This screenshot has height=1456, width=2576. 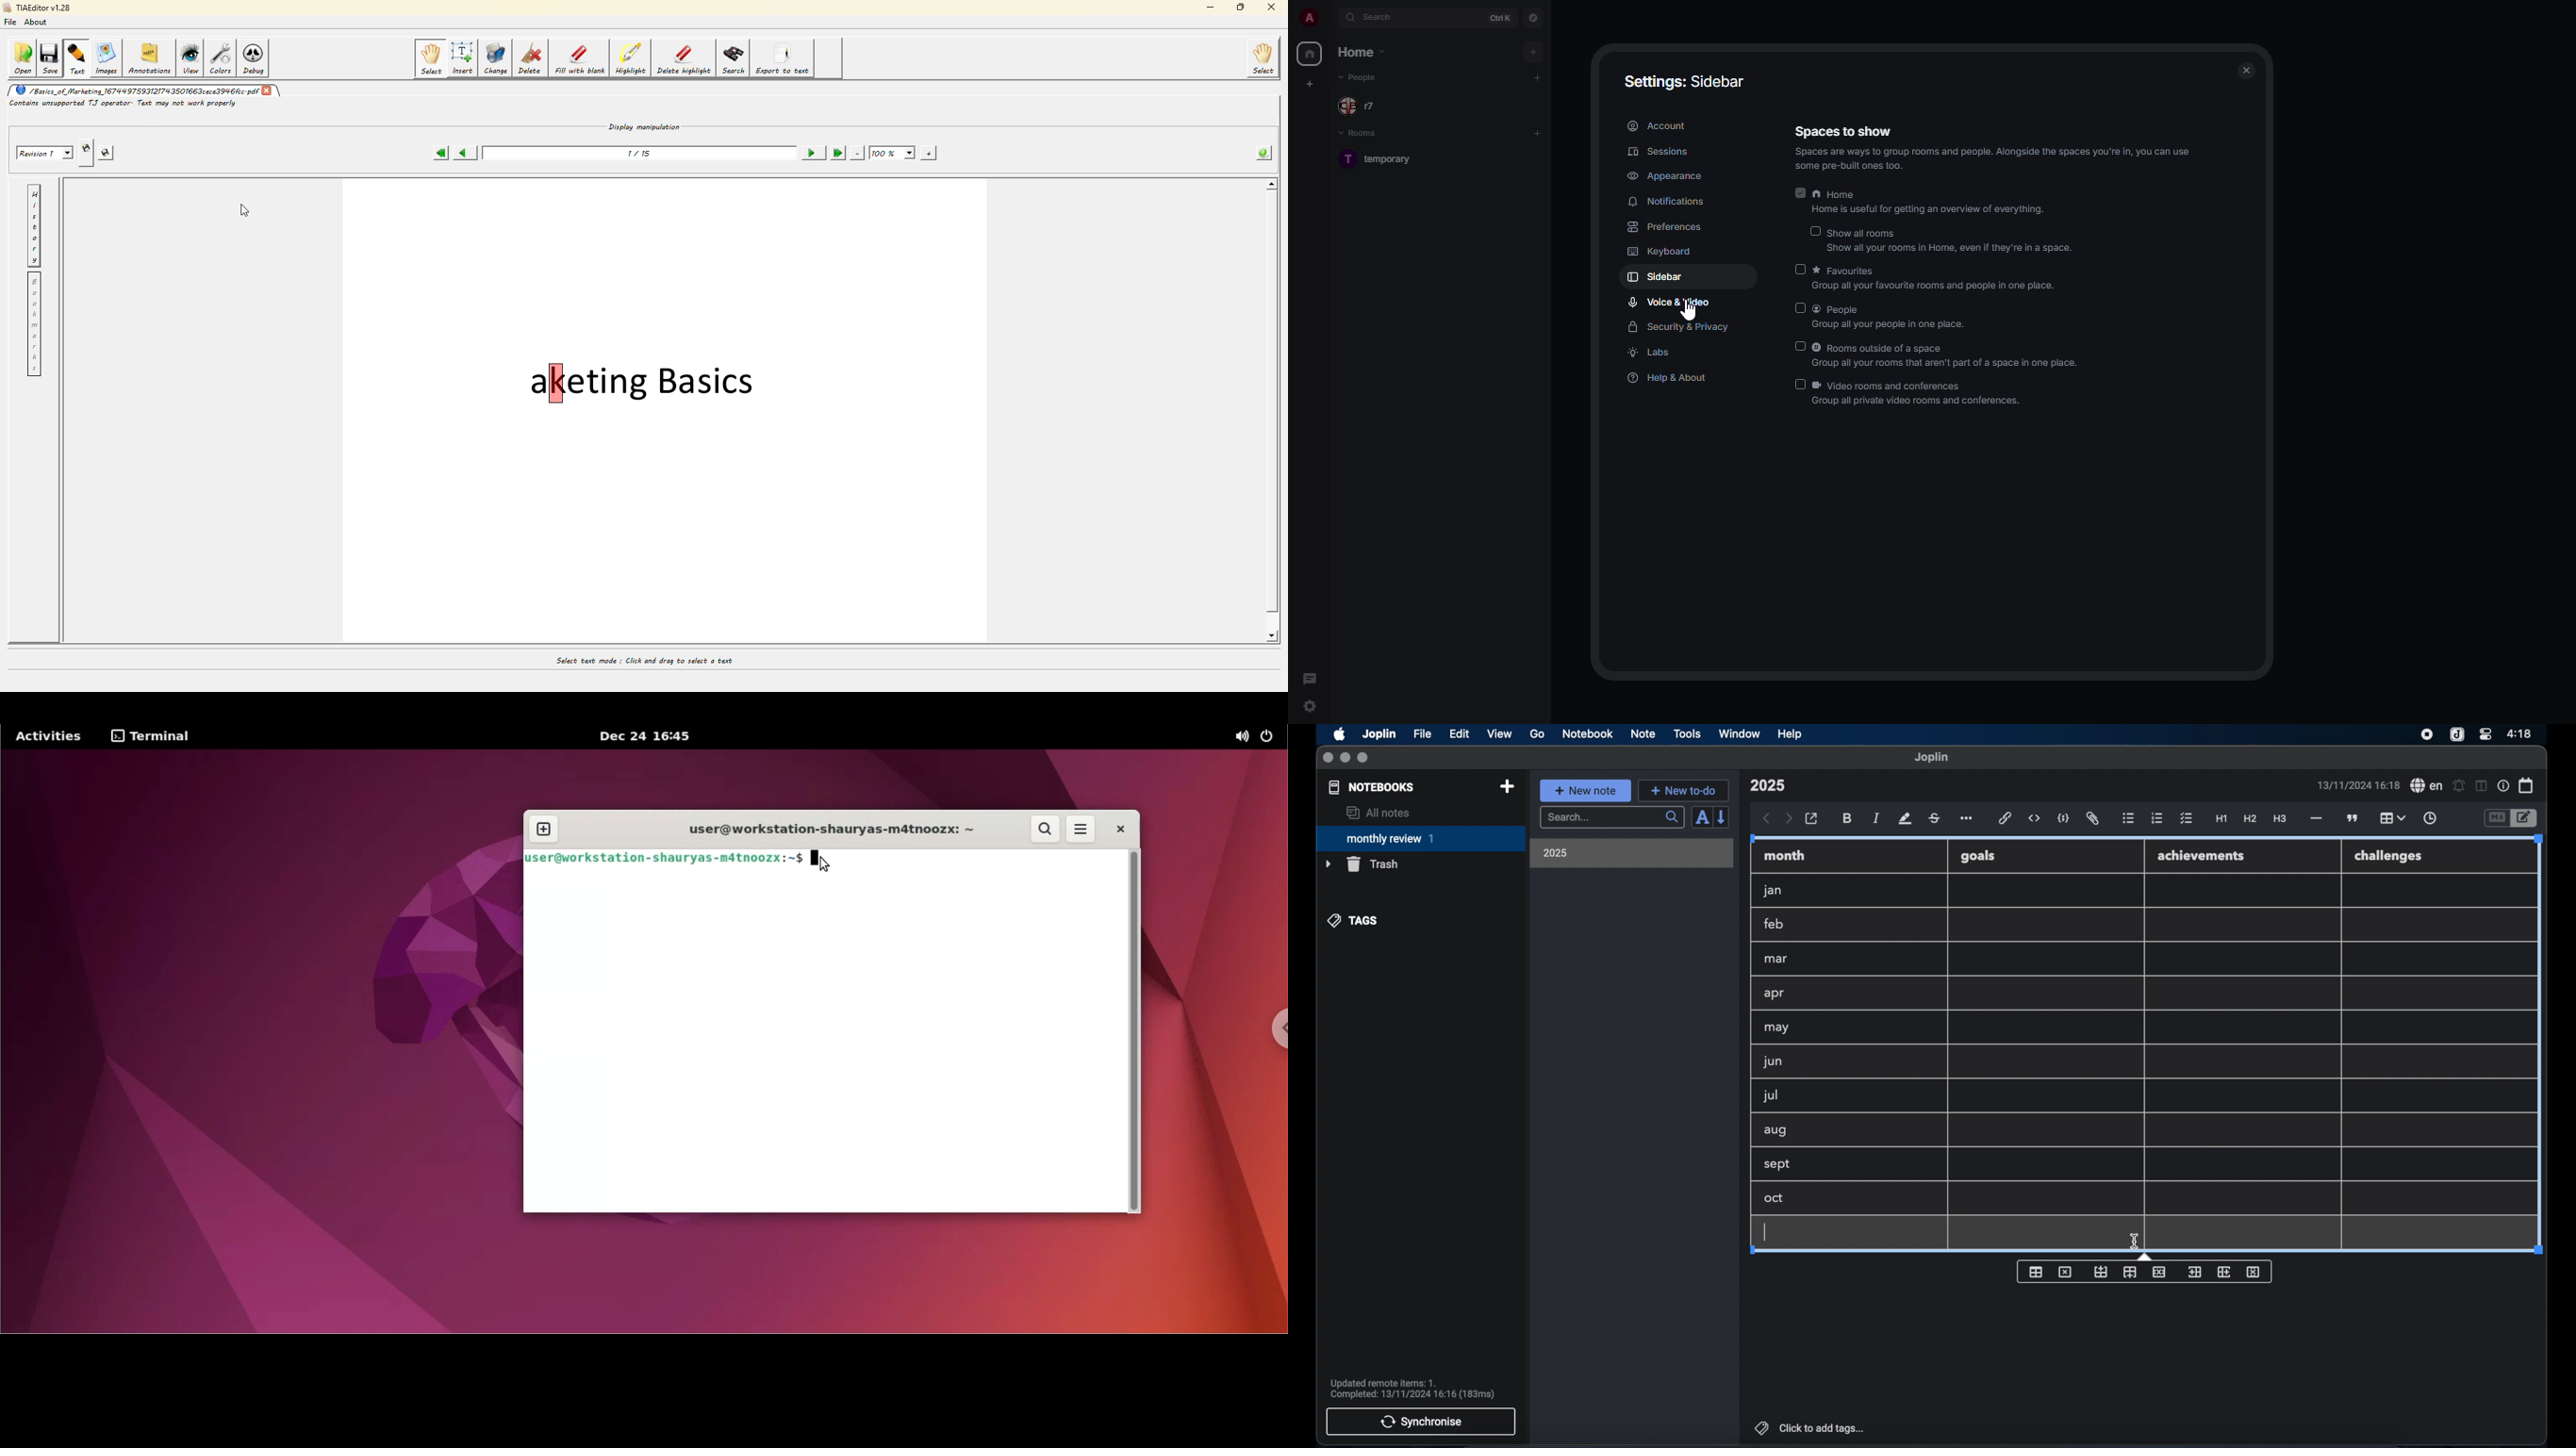 What do you see at coordinates (2315, 819) in the screenshot?
I see `horizontal rule` at bounding box center [2315, 819].